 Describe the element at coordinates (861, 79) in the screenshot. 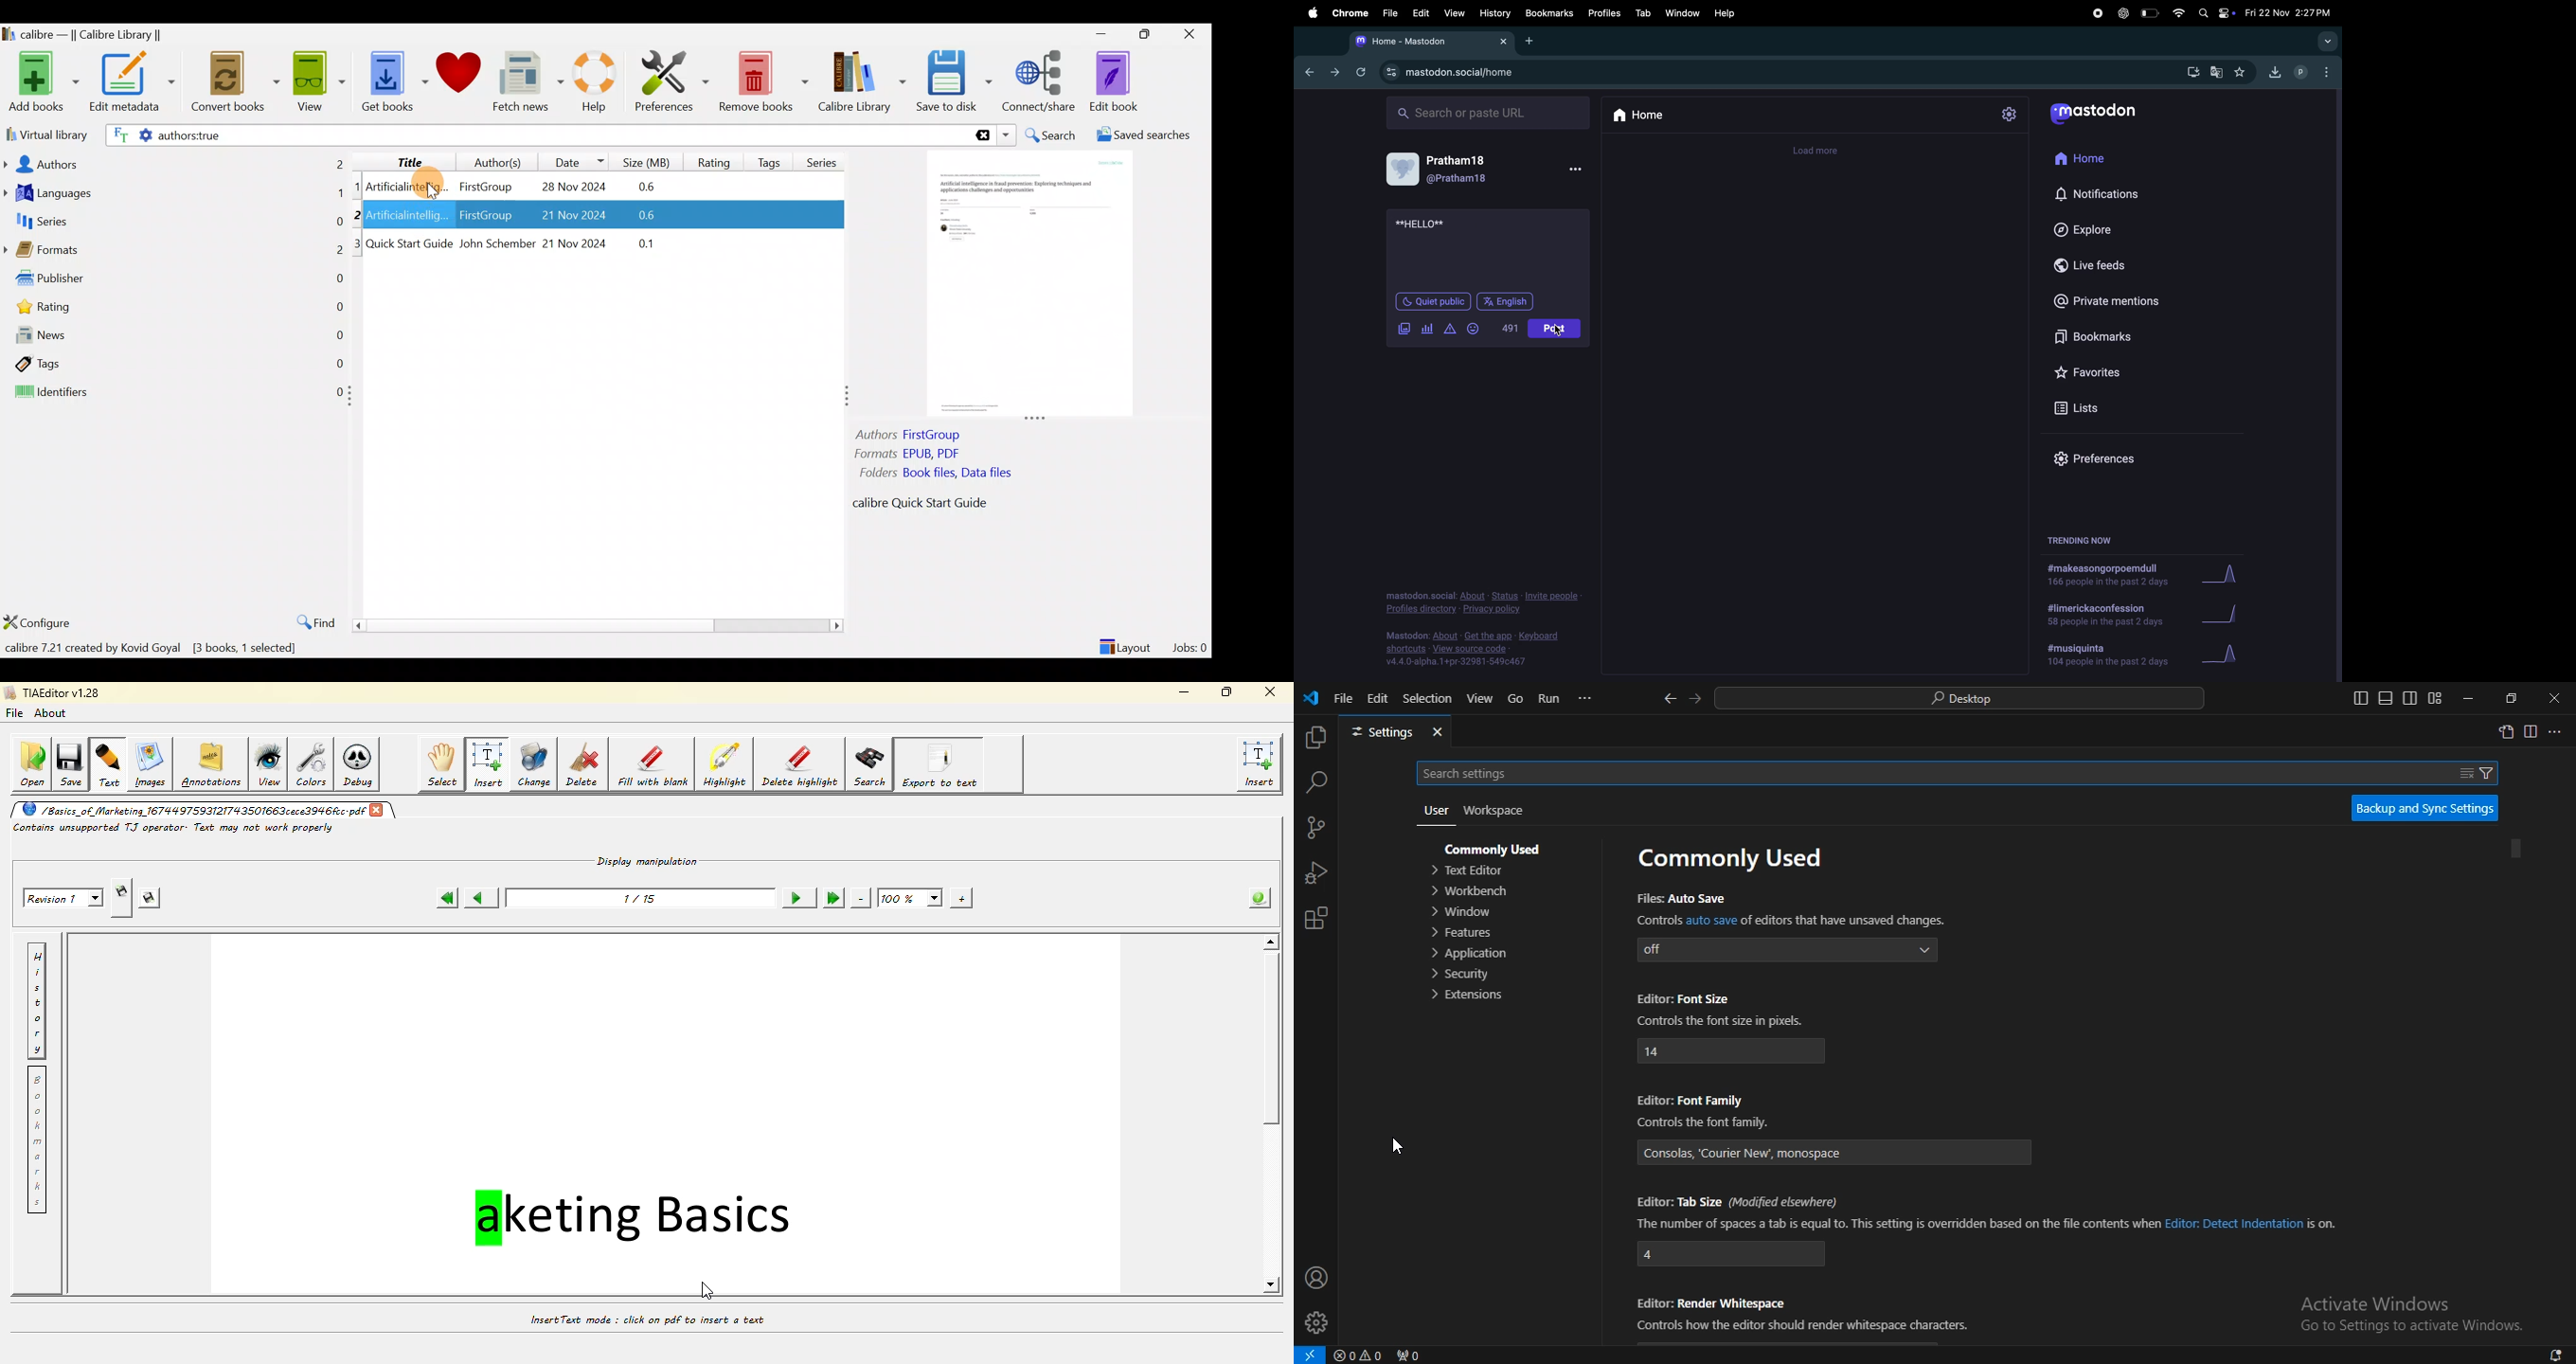

I see `Calibre library` at that location.